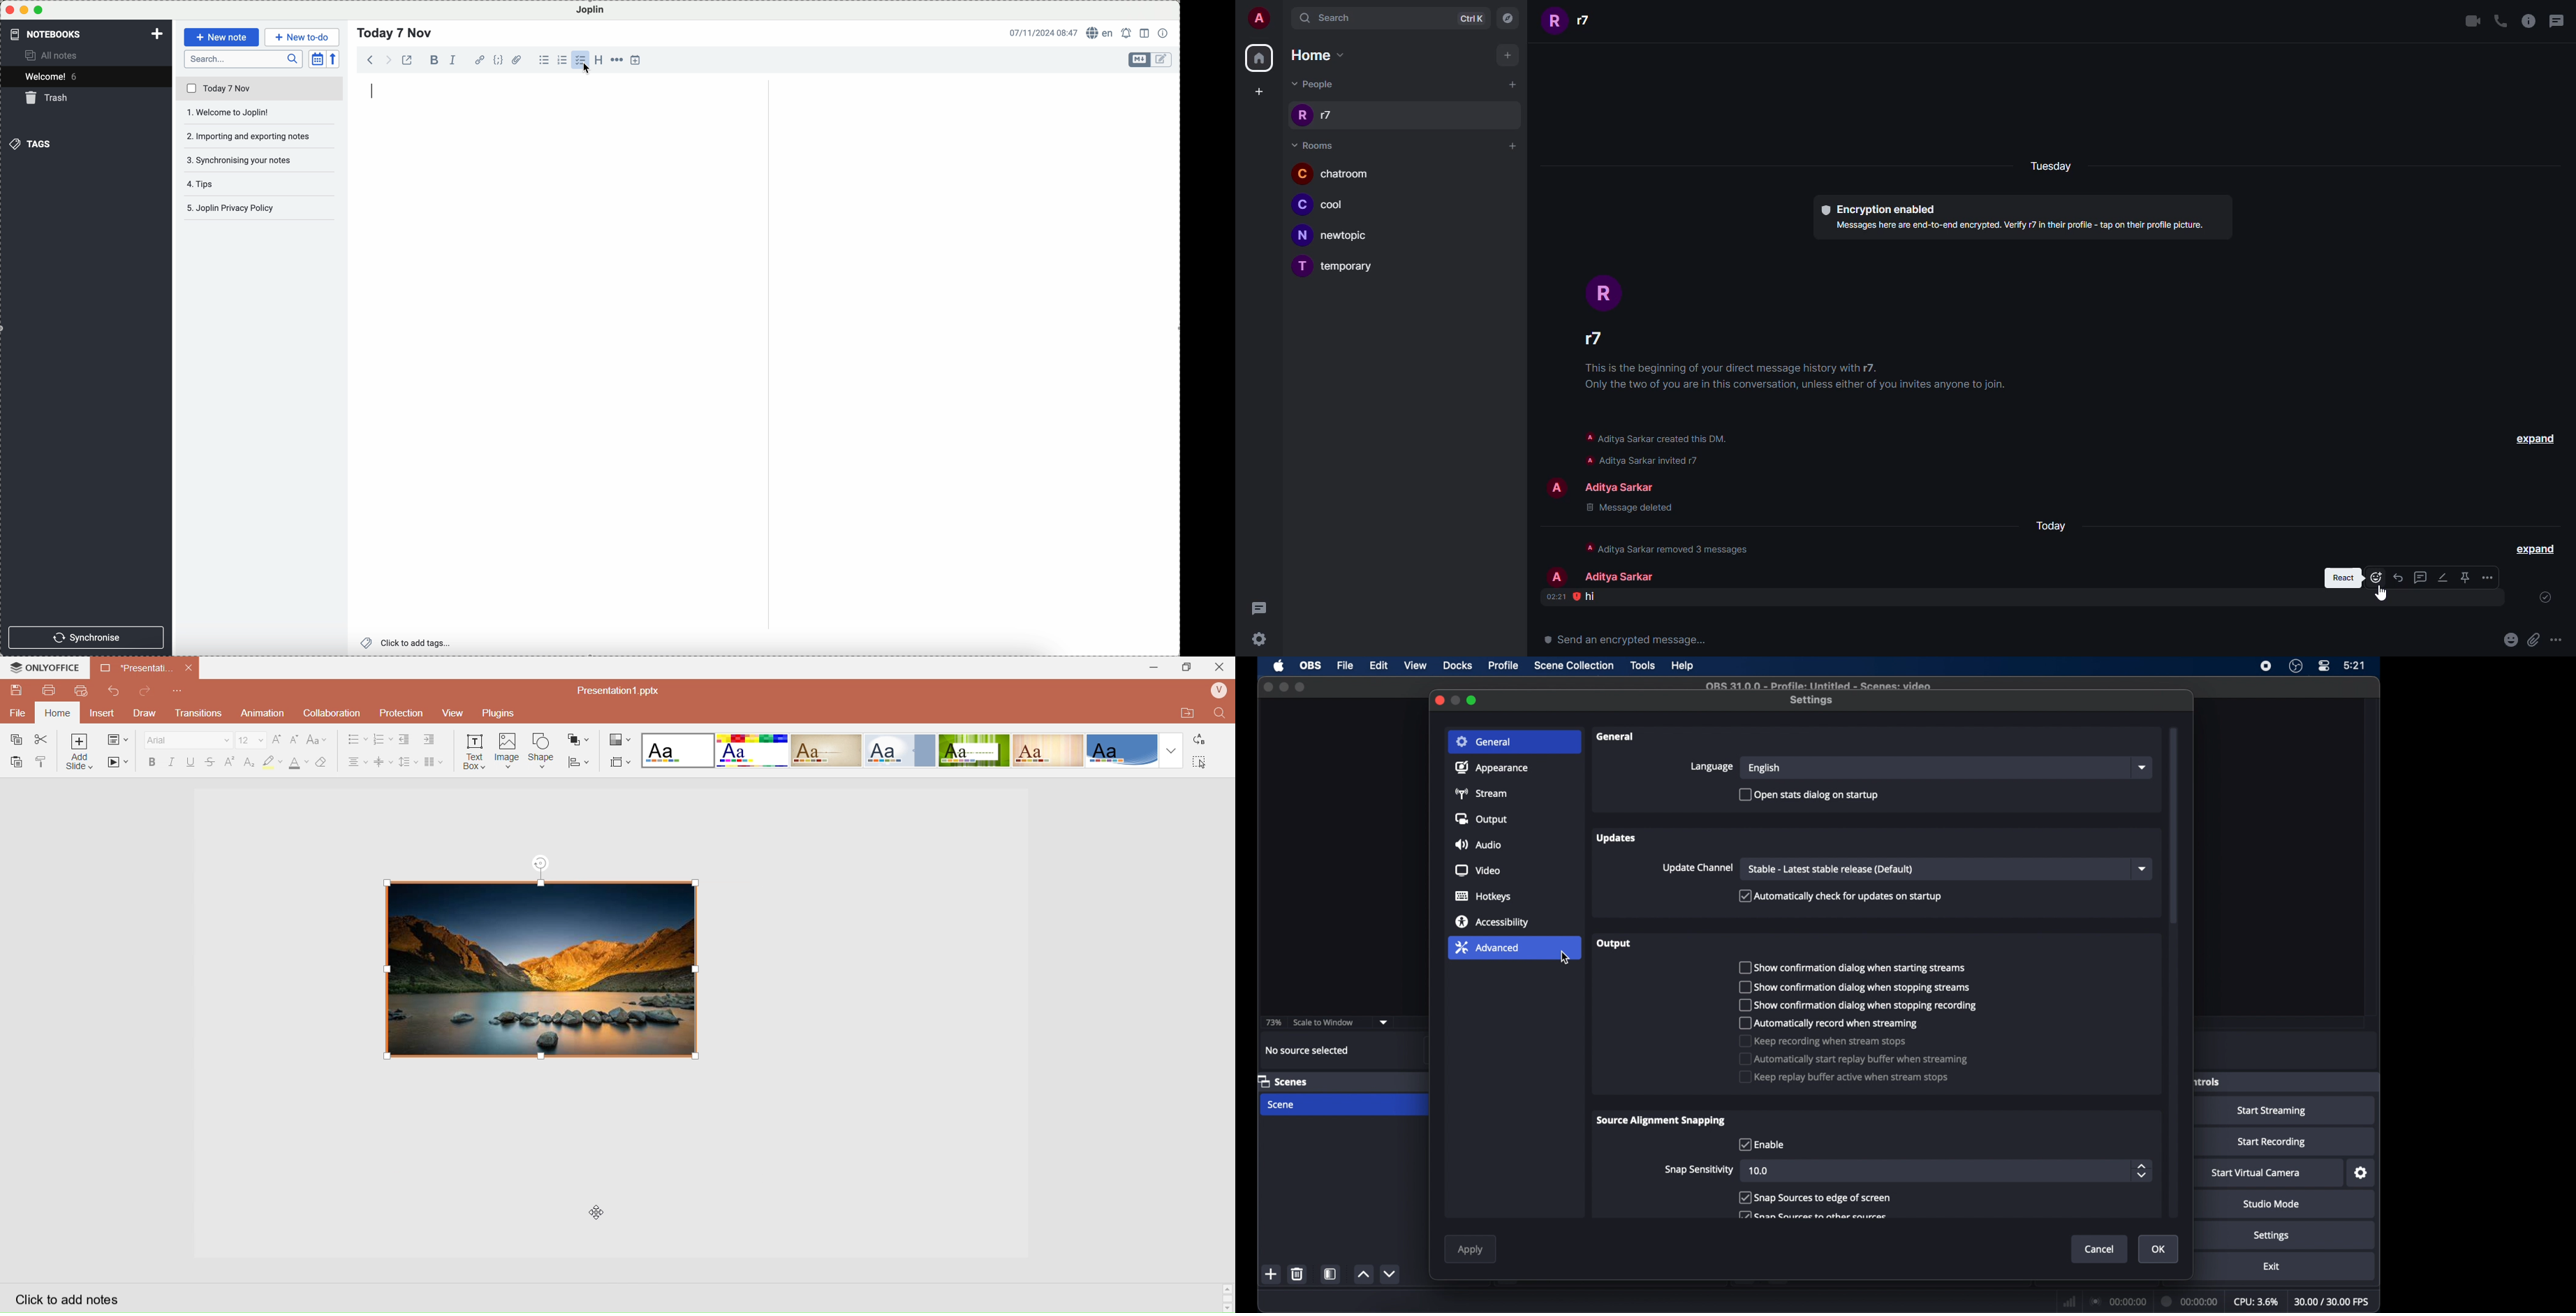  I want to click on toggle external editing, so click(407, 59).